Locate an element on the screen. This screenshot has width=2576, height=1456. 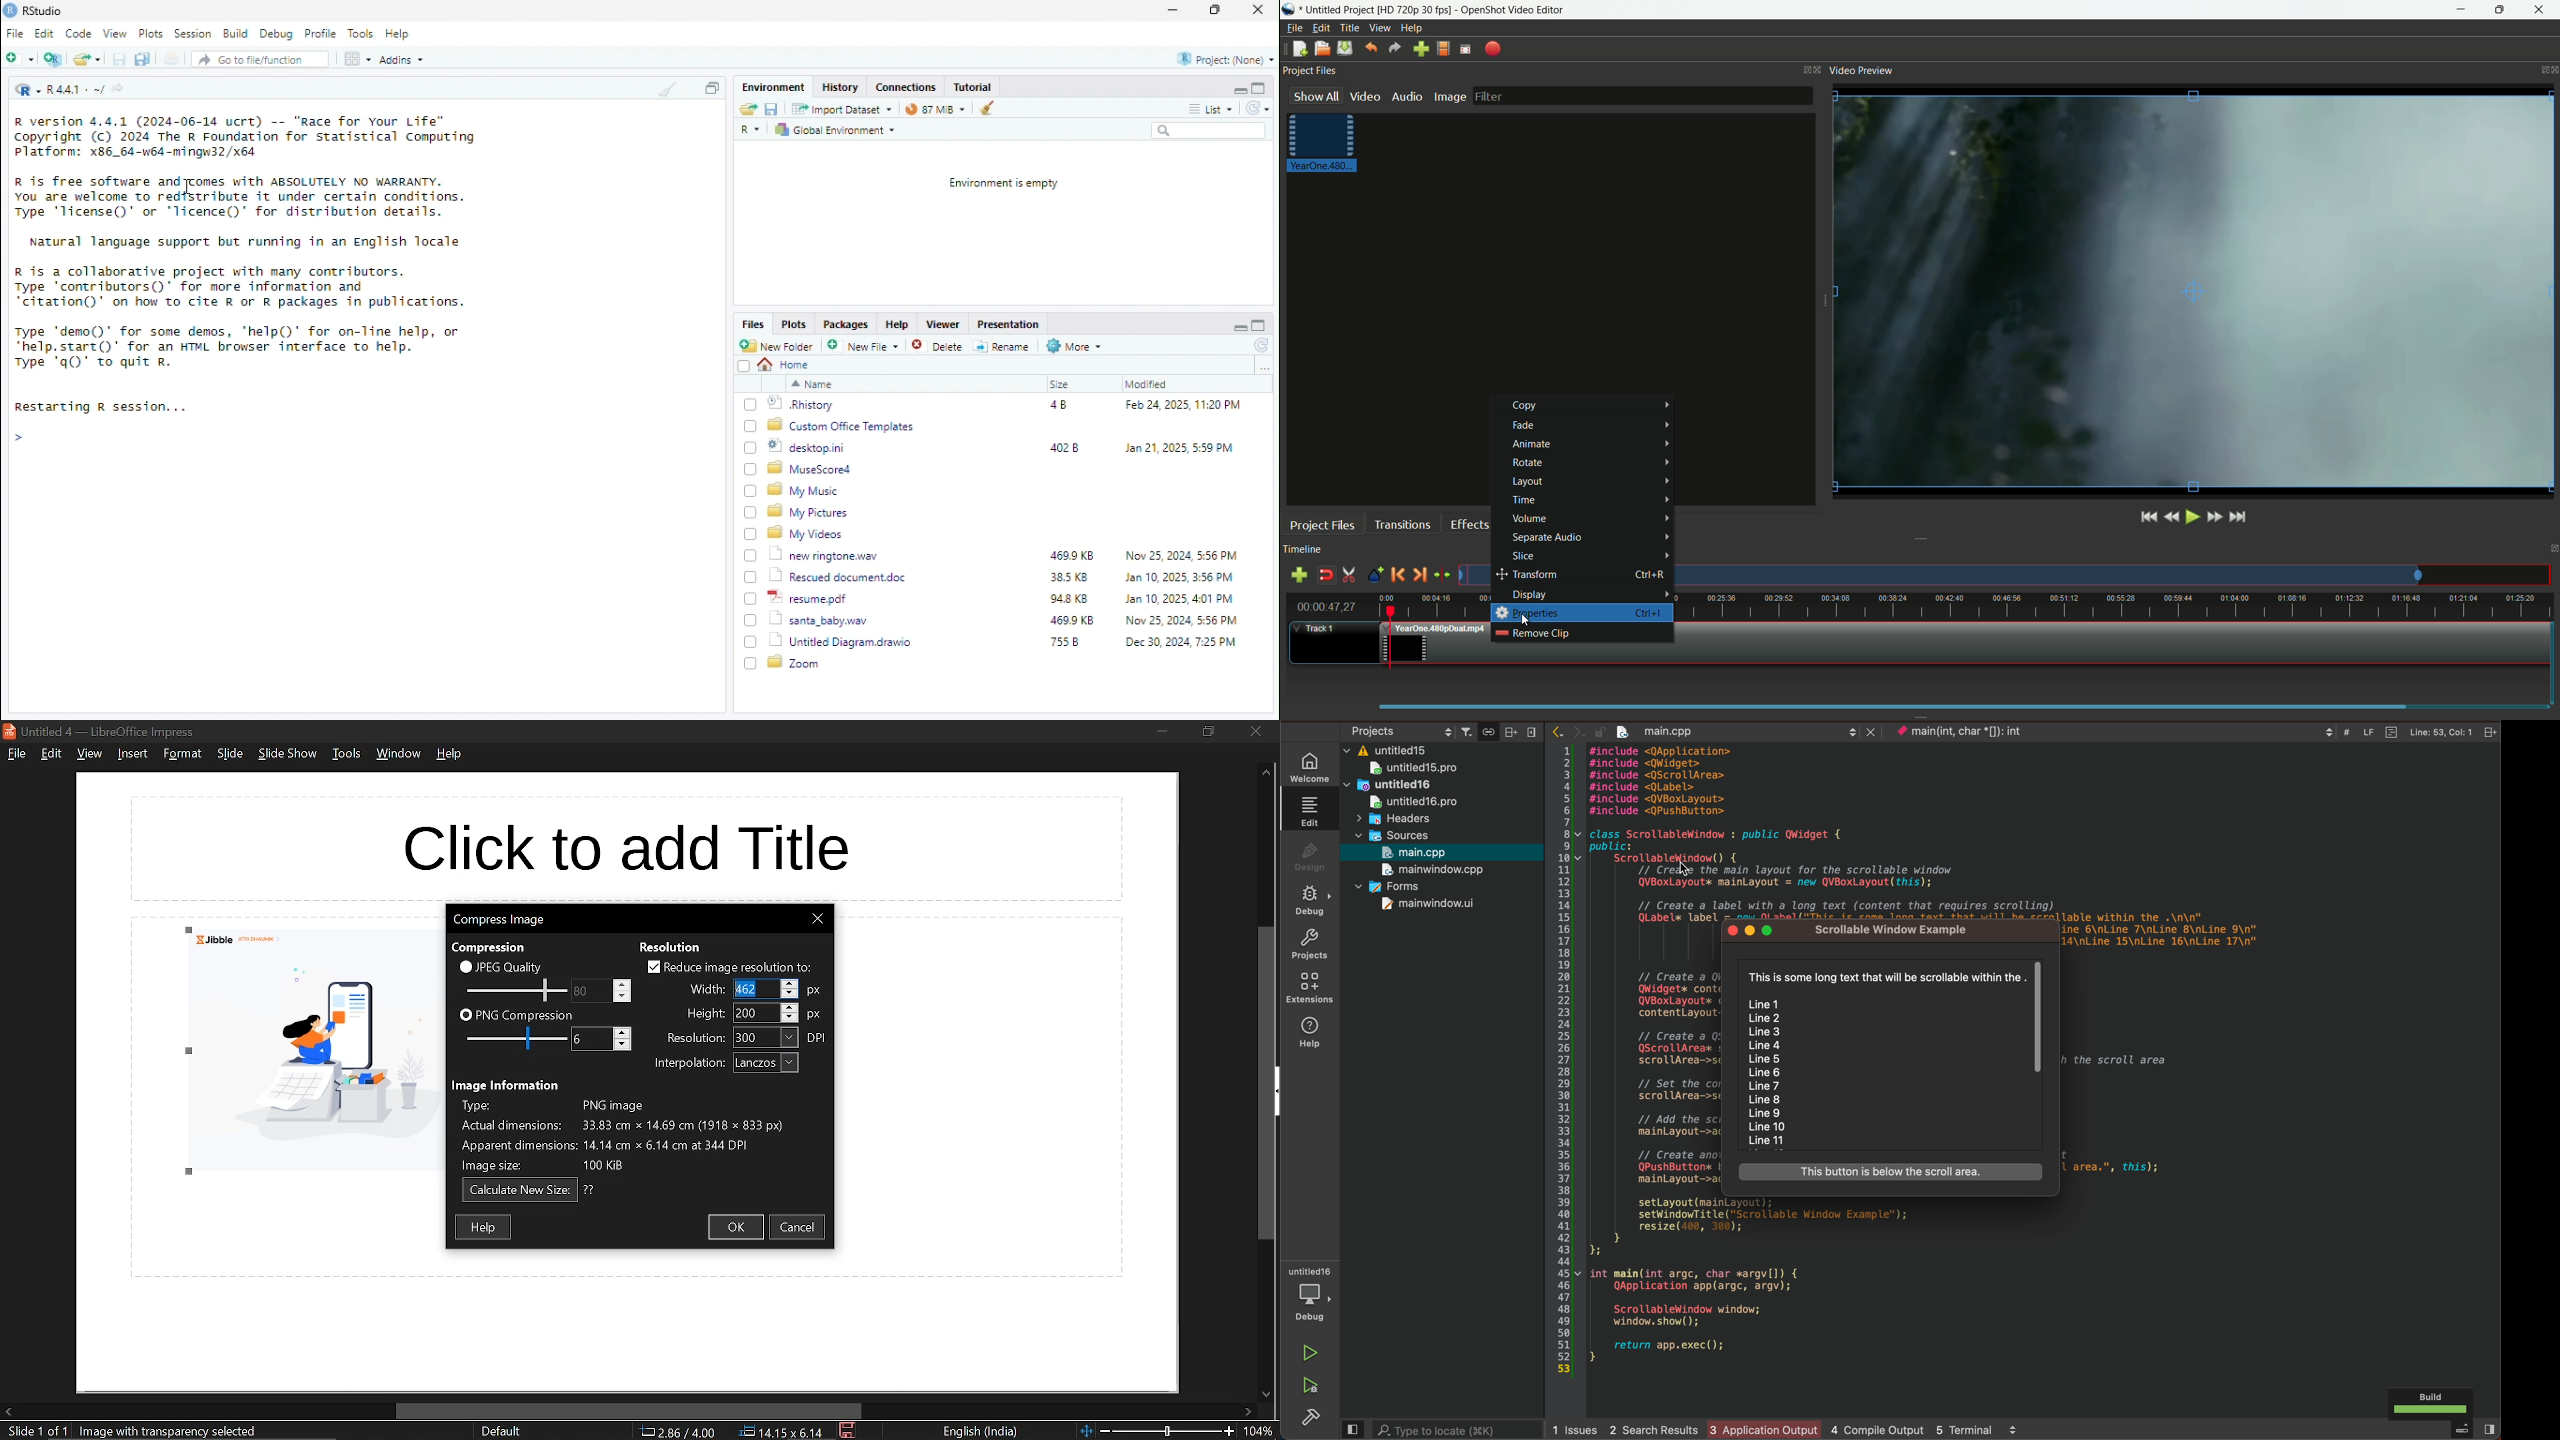
resolution is located at coordinates (691, 1039).